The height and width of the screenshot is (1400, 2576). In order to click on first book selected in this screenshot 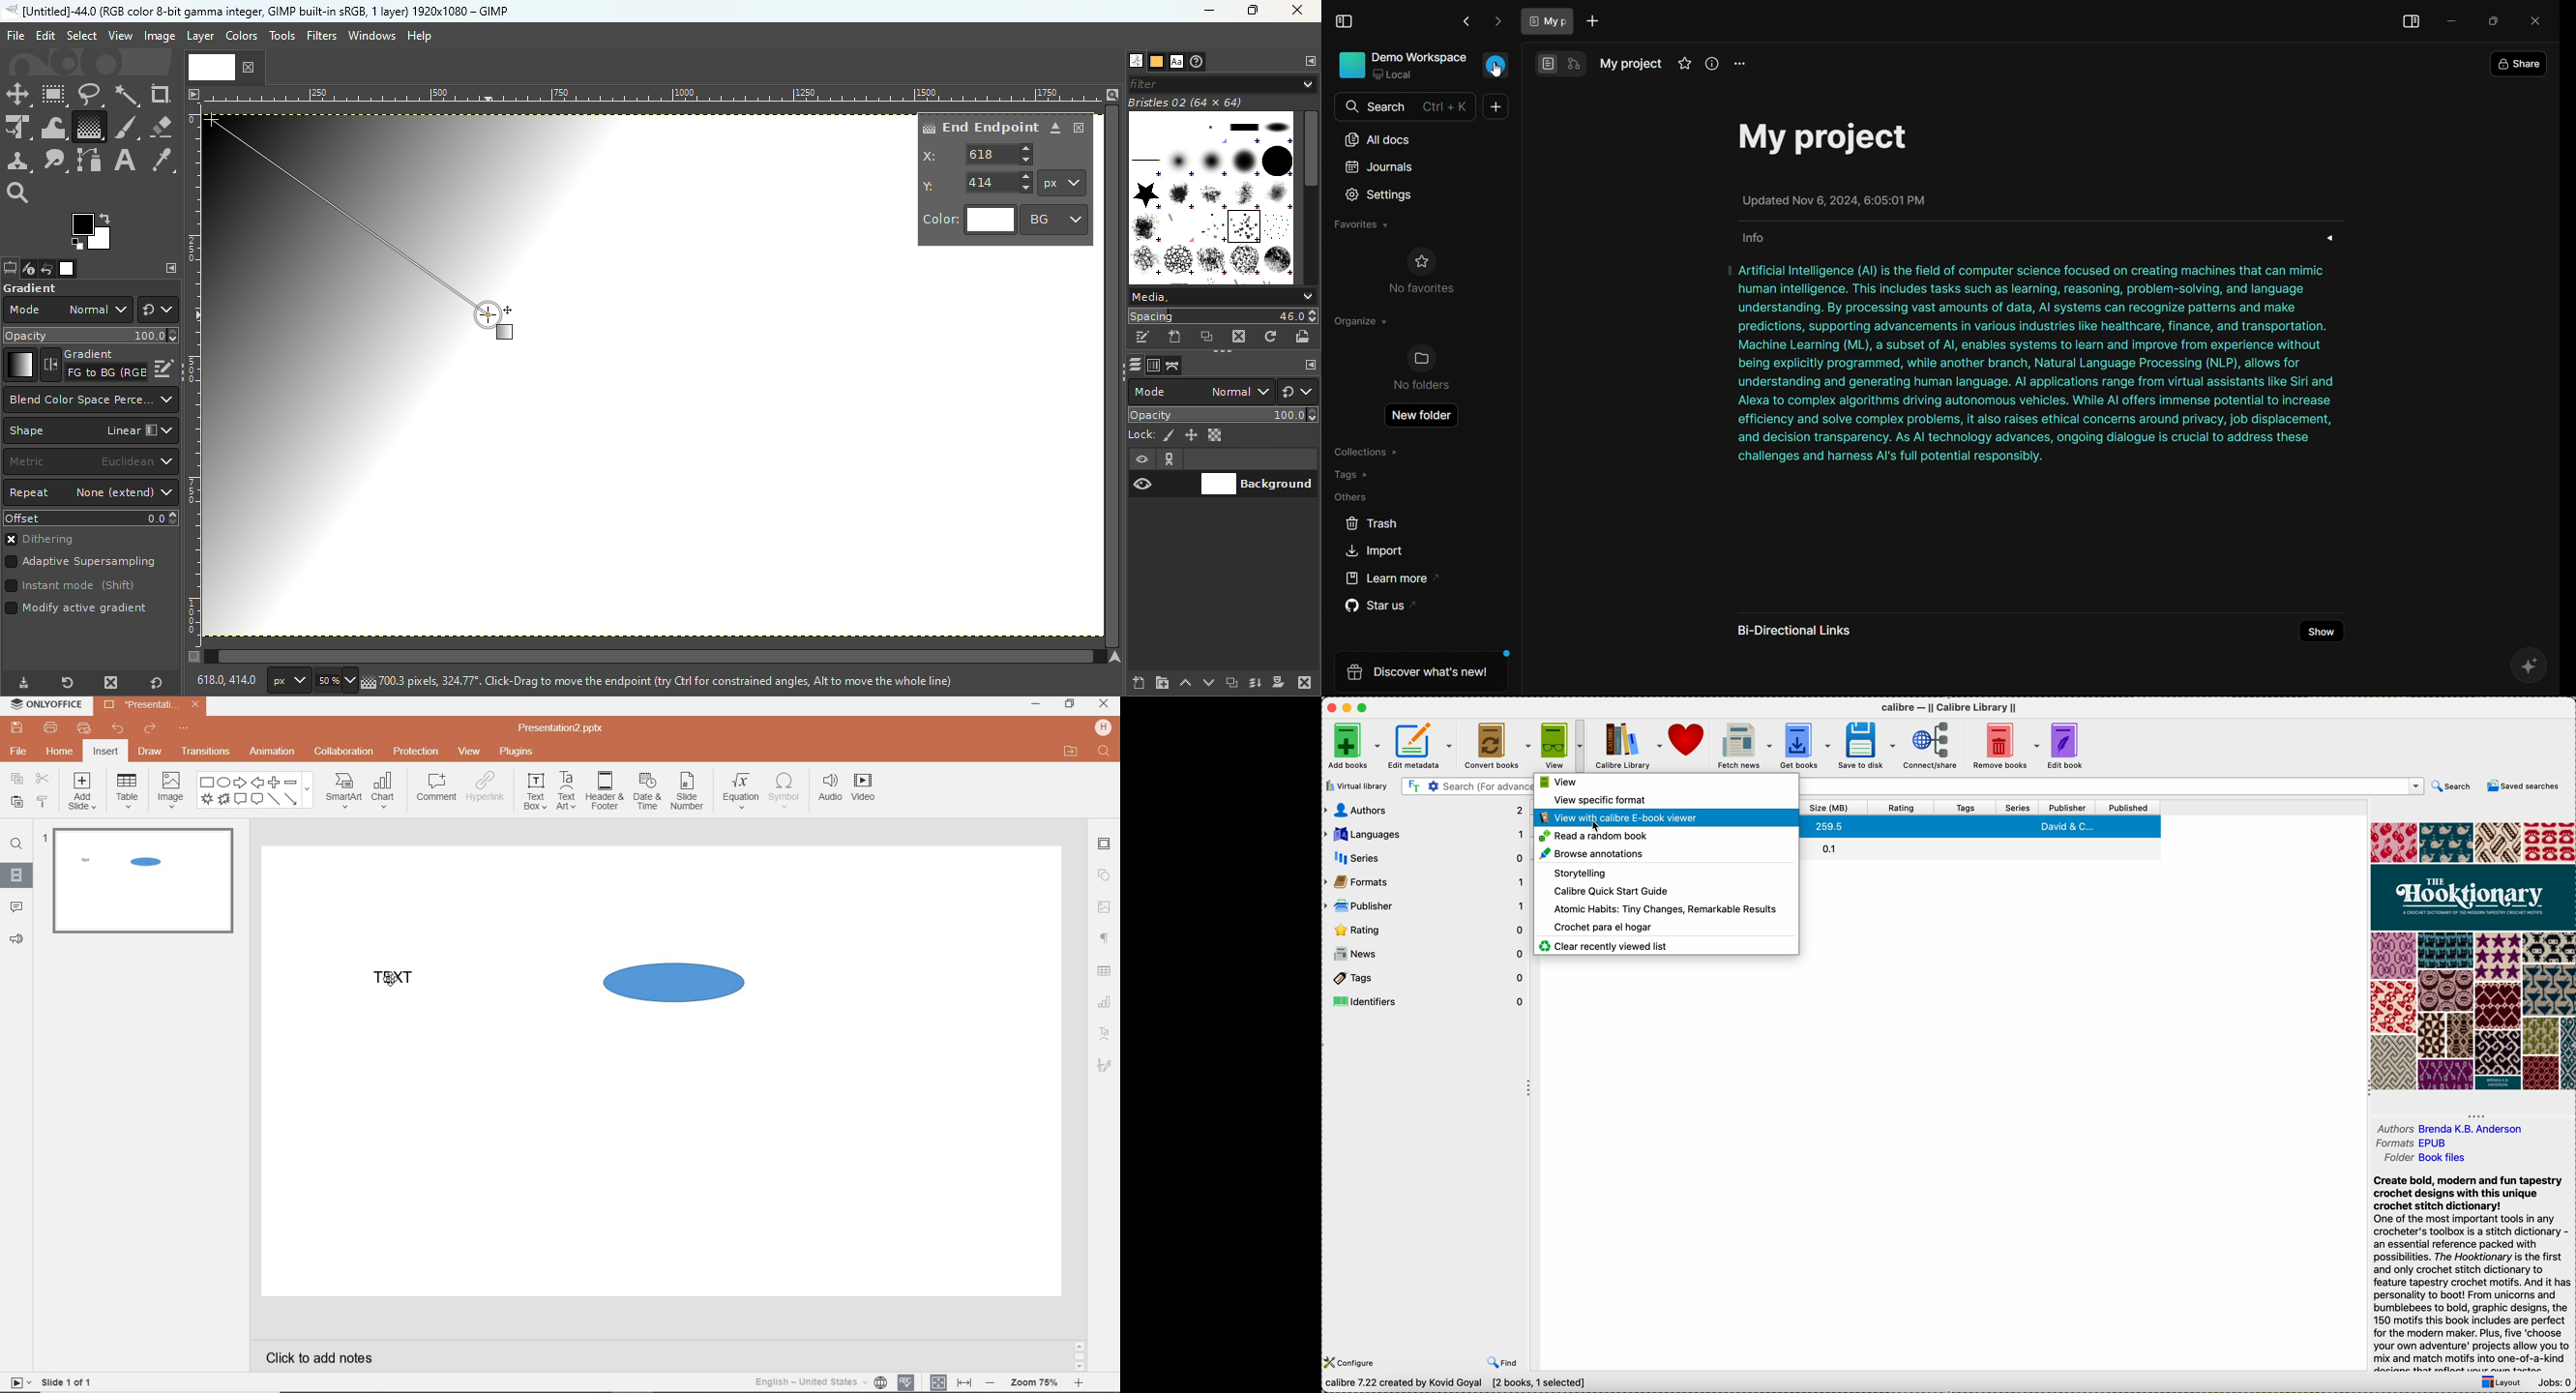, I will do `click(1980, 827)`.